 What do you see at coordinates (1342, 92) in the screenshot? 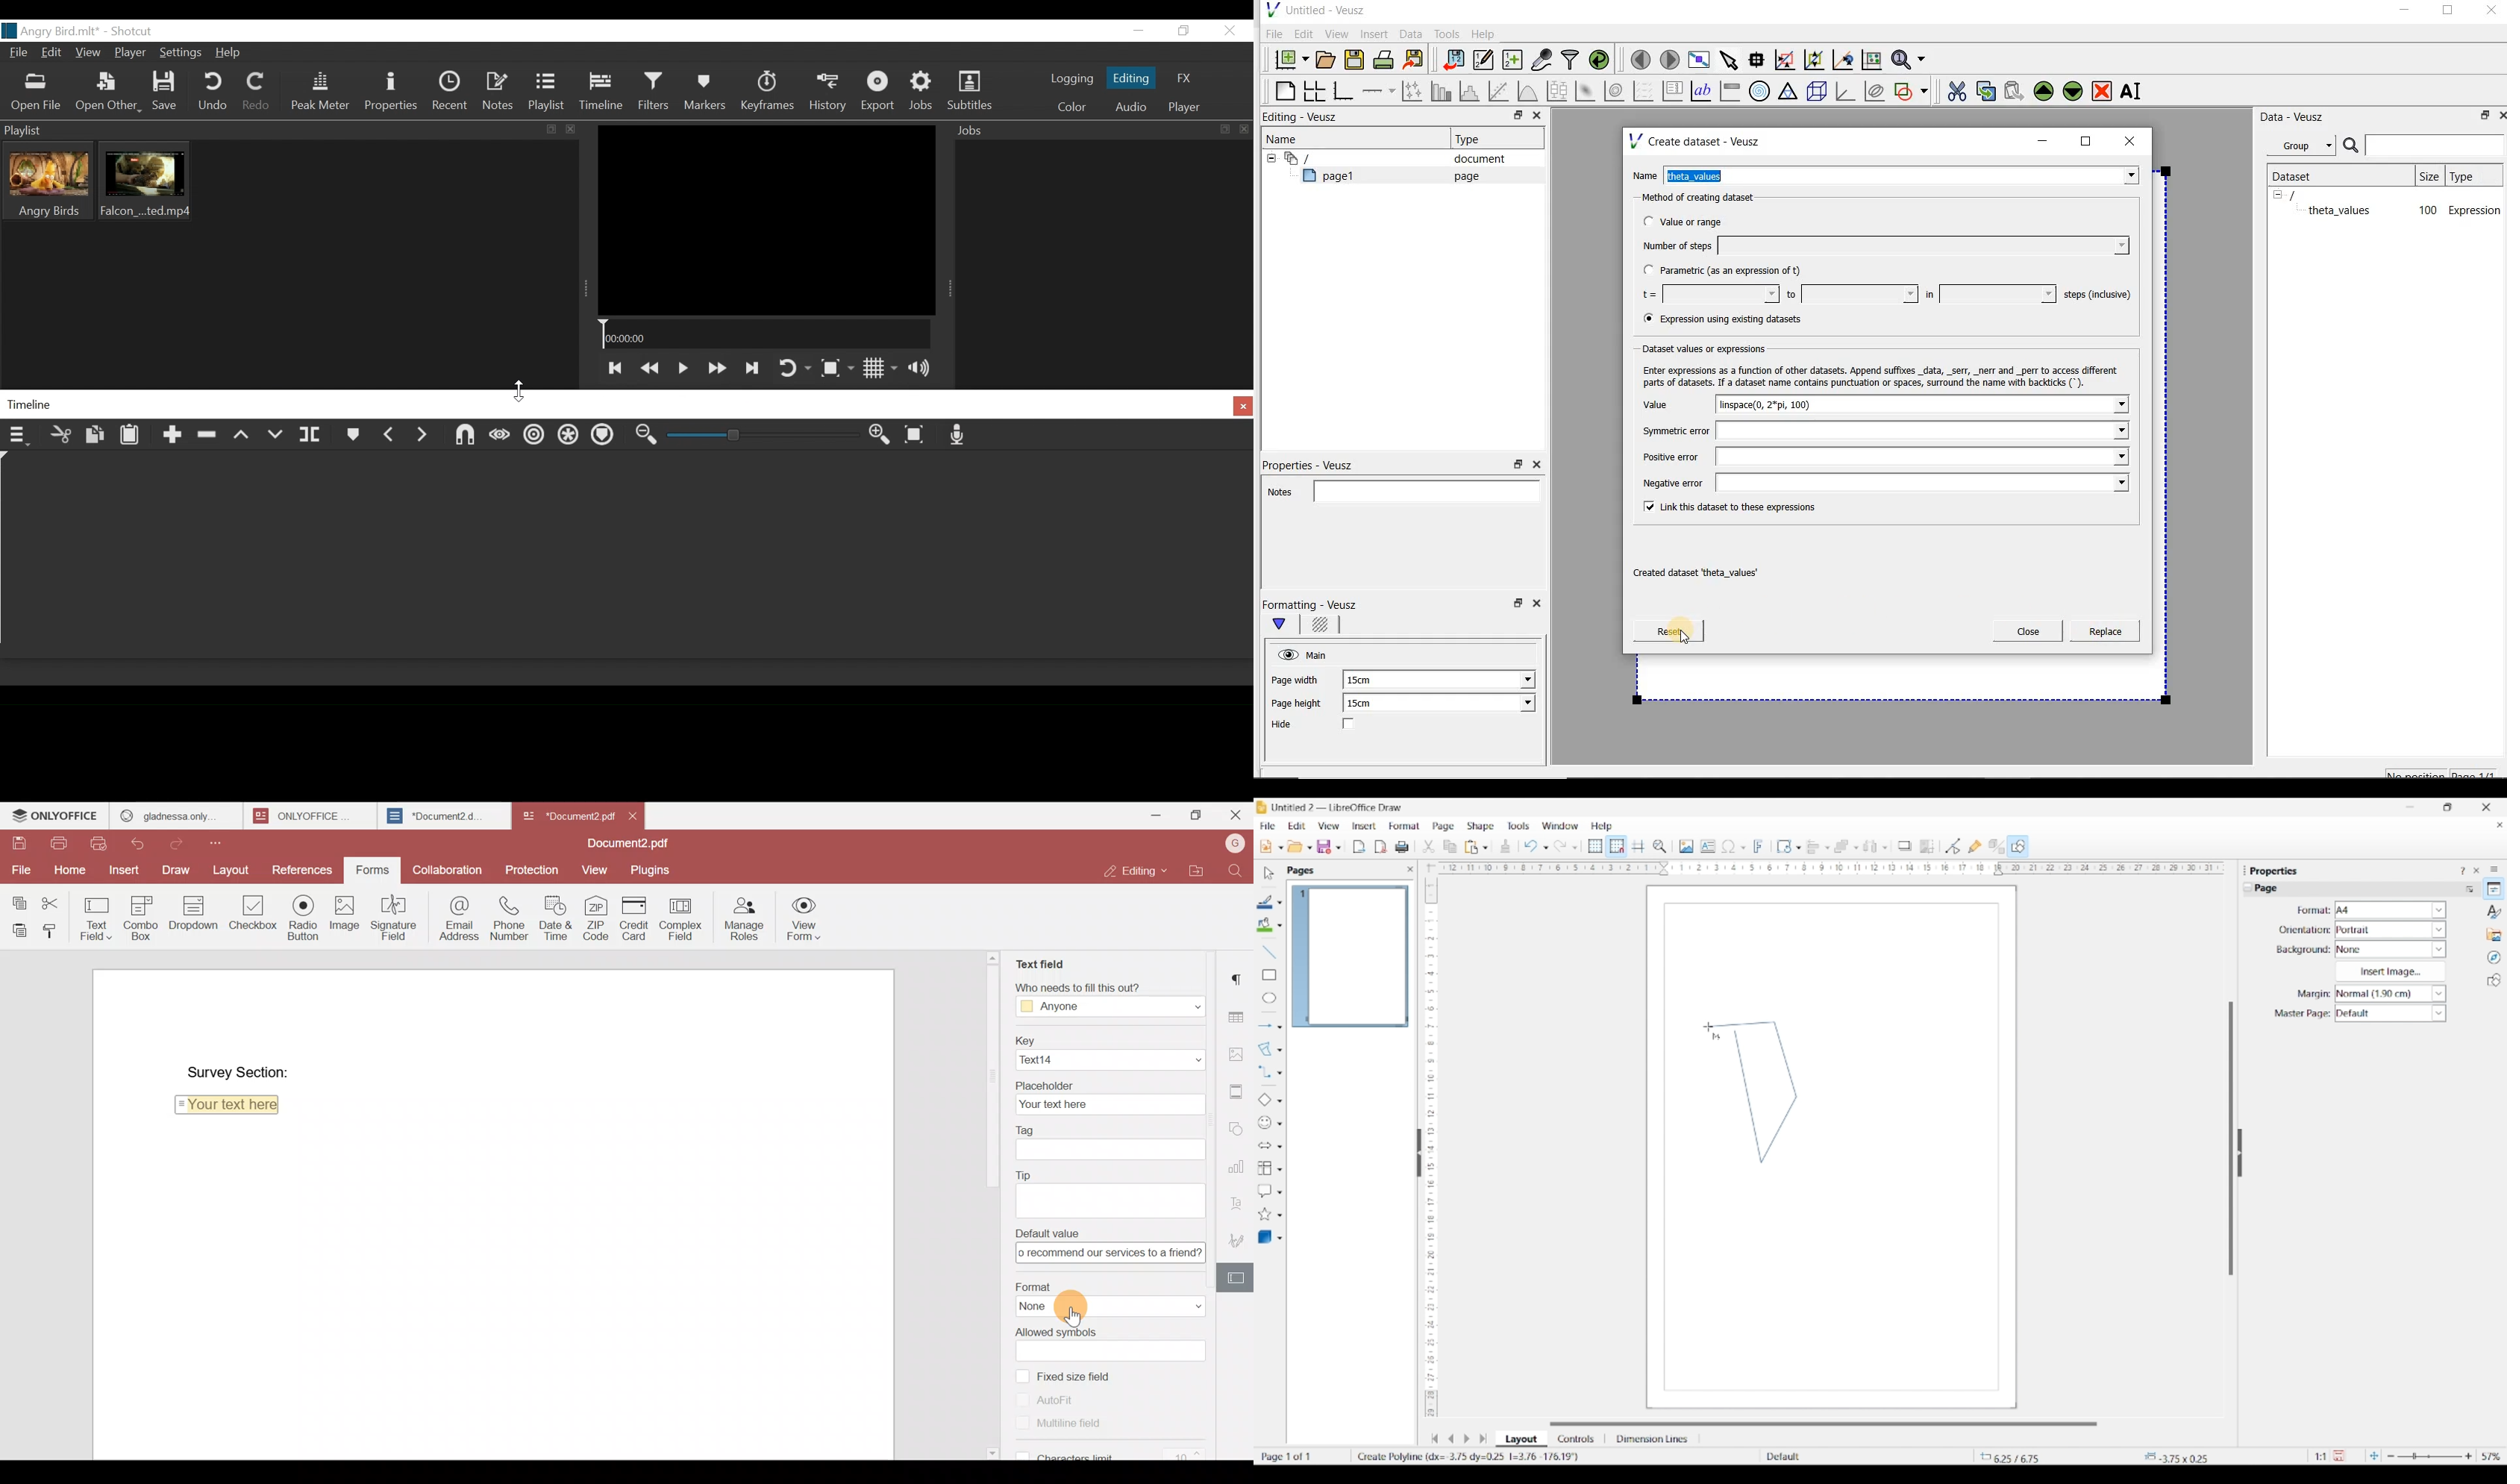
I see `base graph` at bounding box center [1342, 92].